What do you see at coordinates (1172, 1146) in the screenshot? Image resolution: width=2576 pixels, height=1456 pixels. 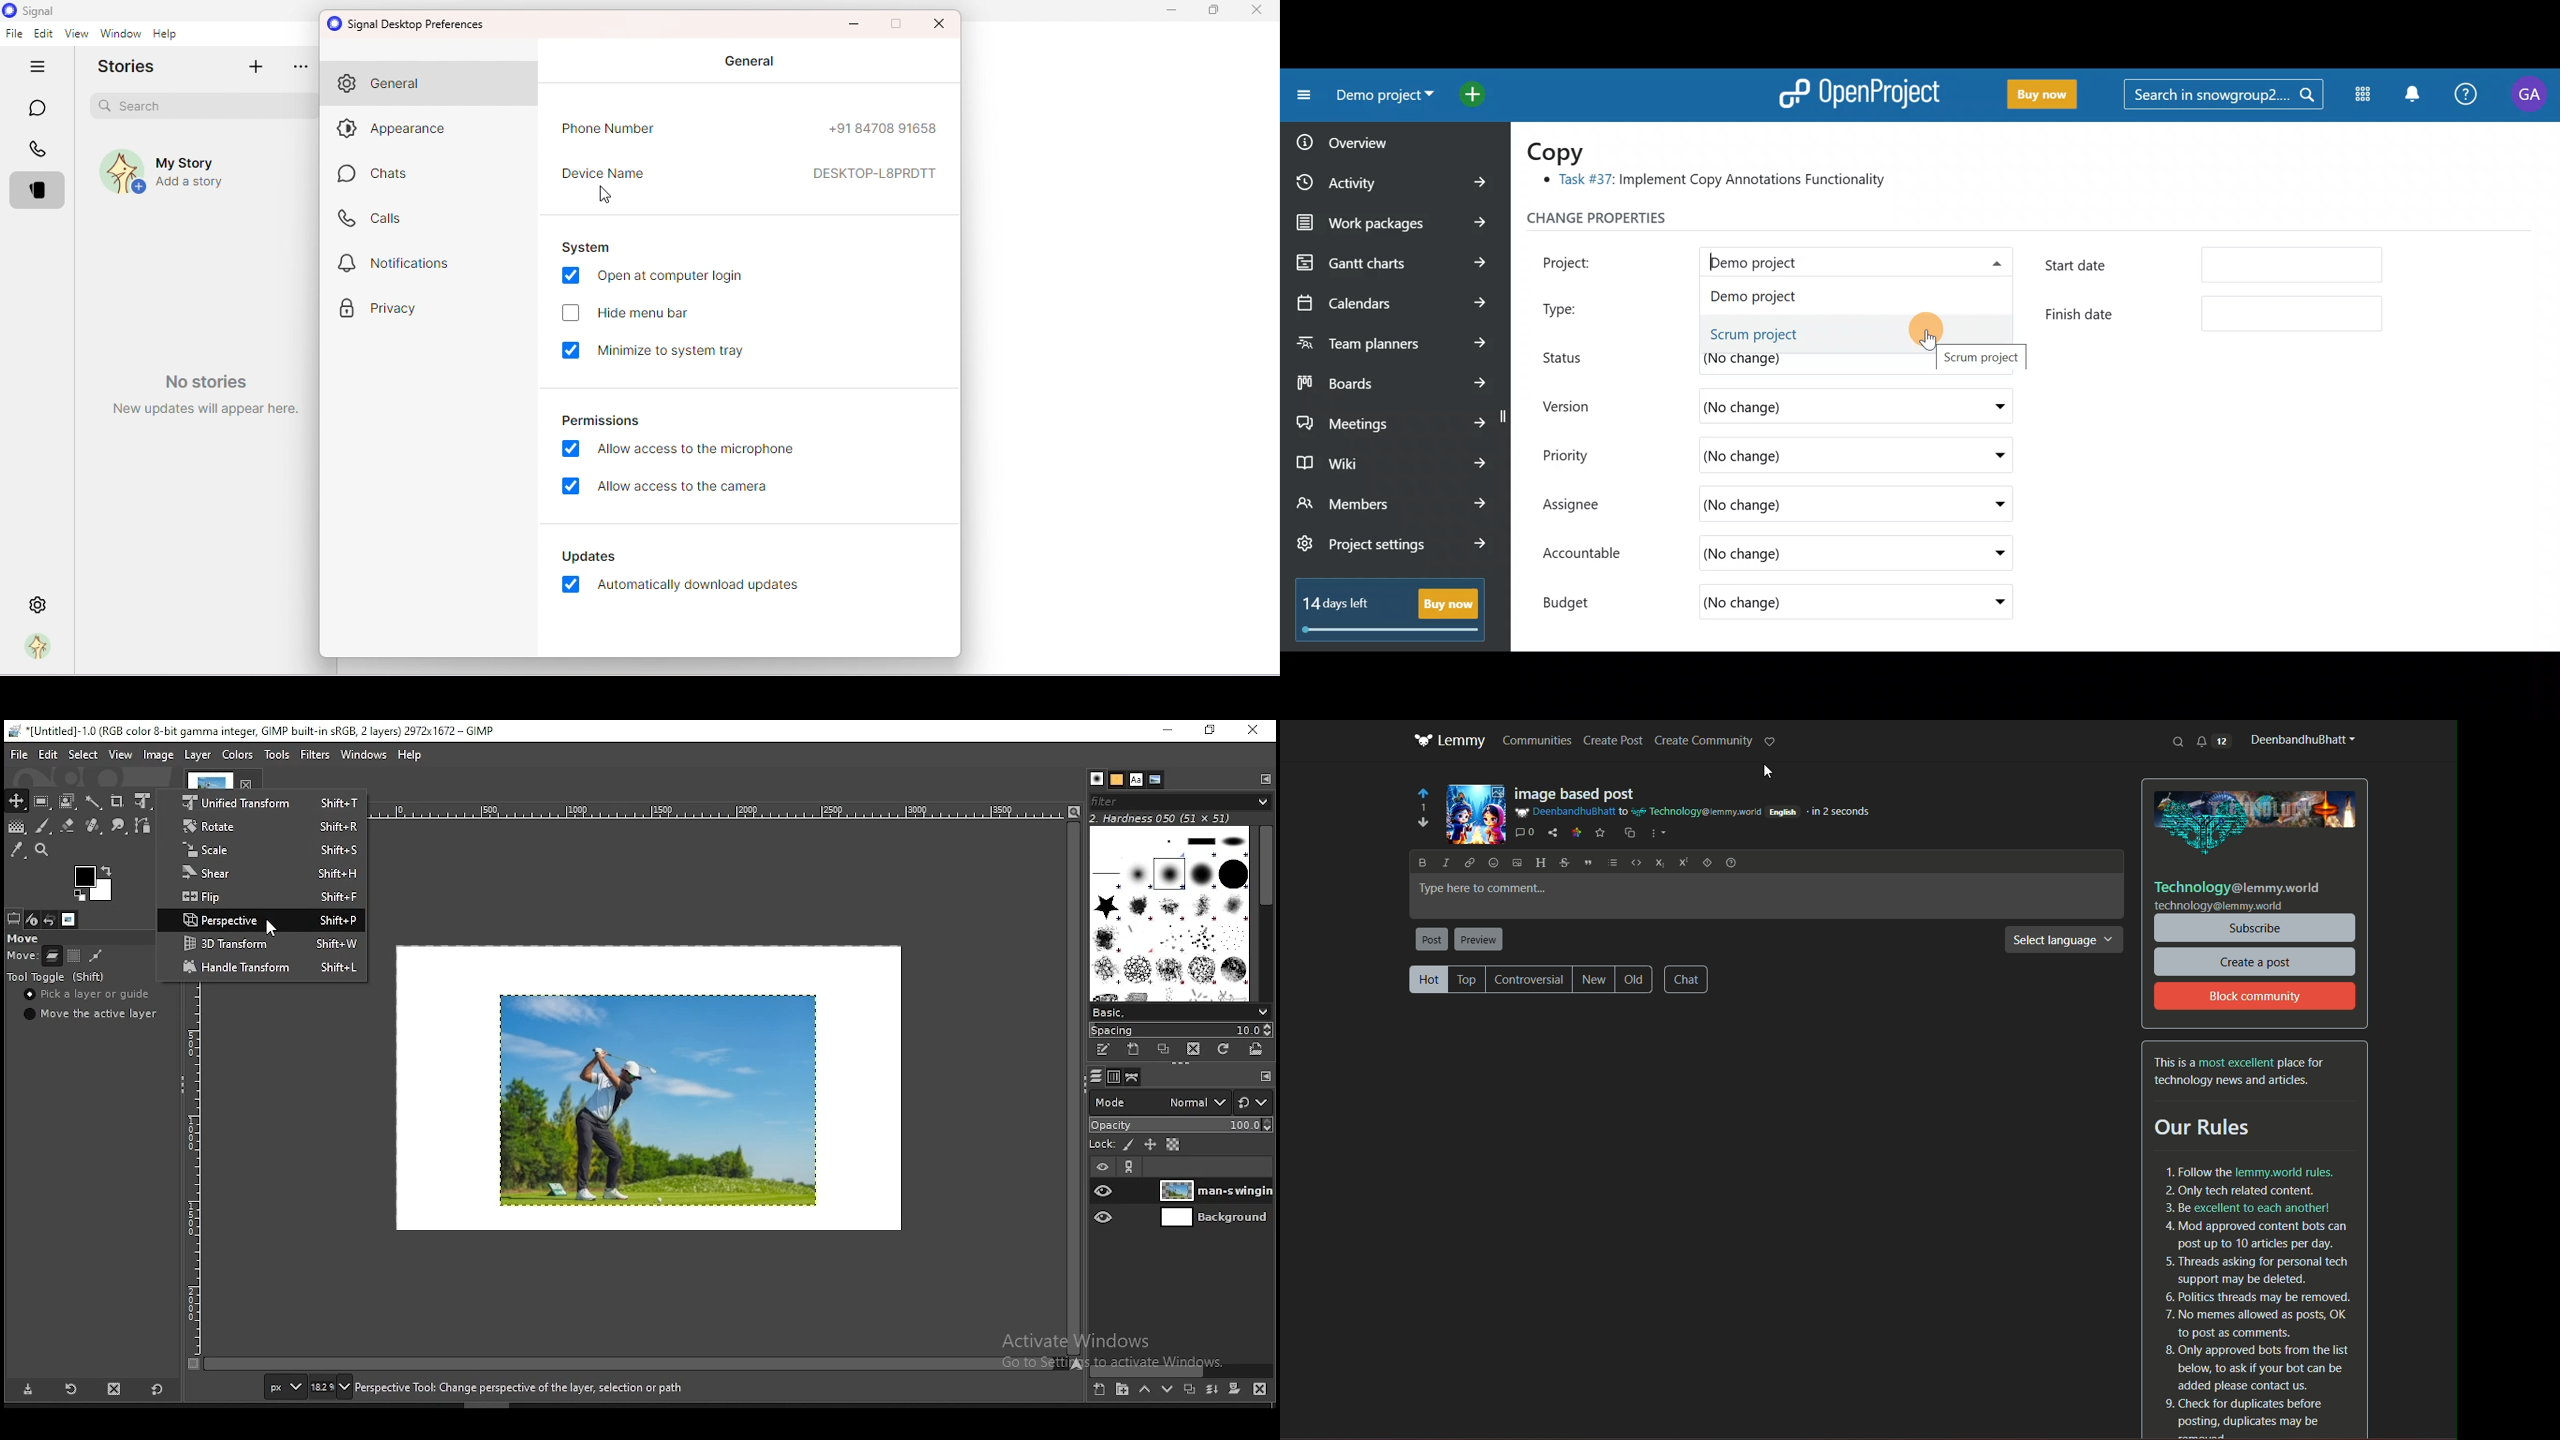 I see `lock alpha channel` at bounding box center [1172, 1146].